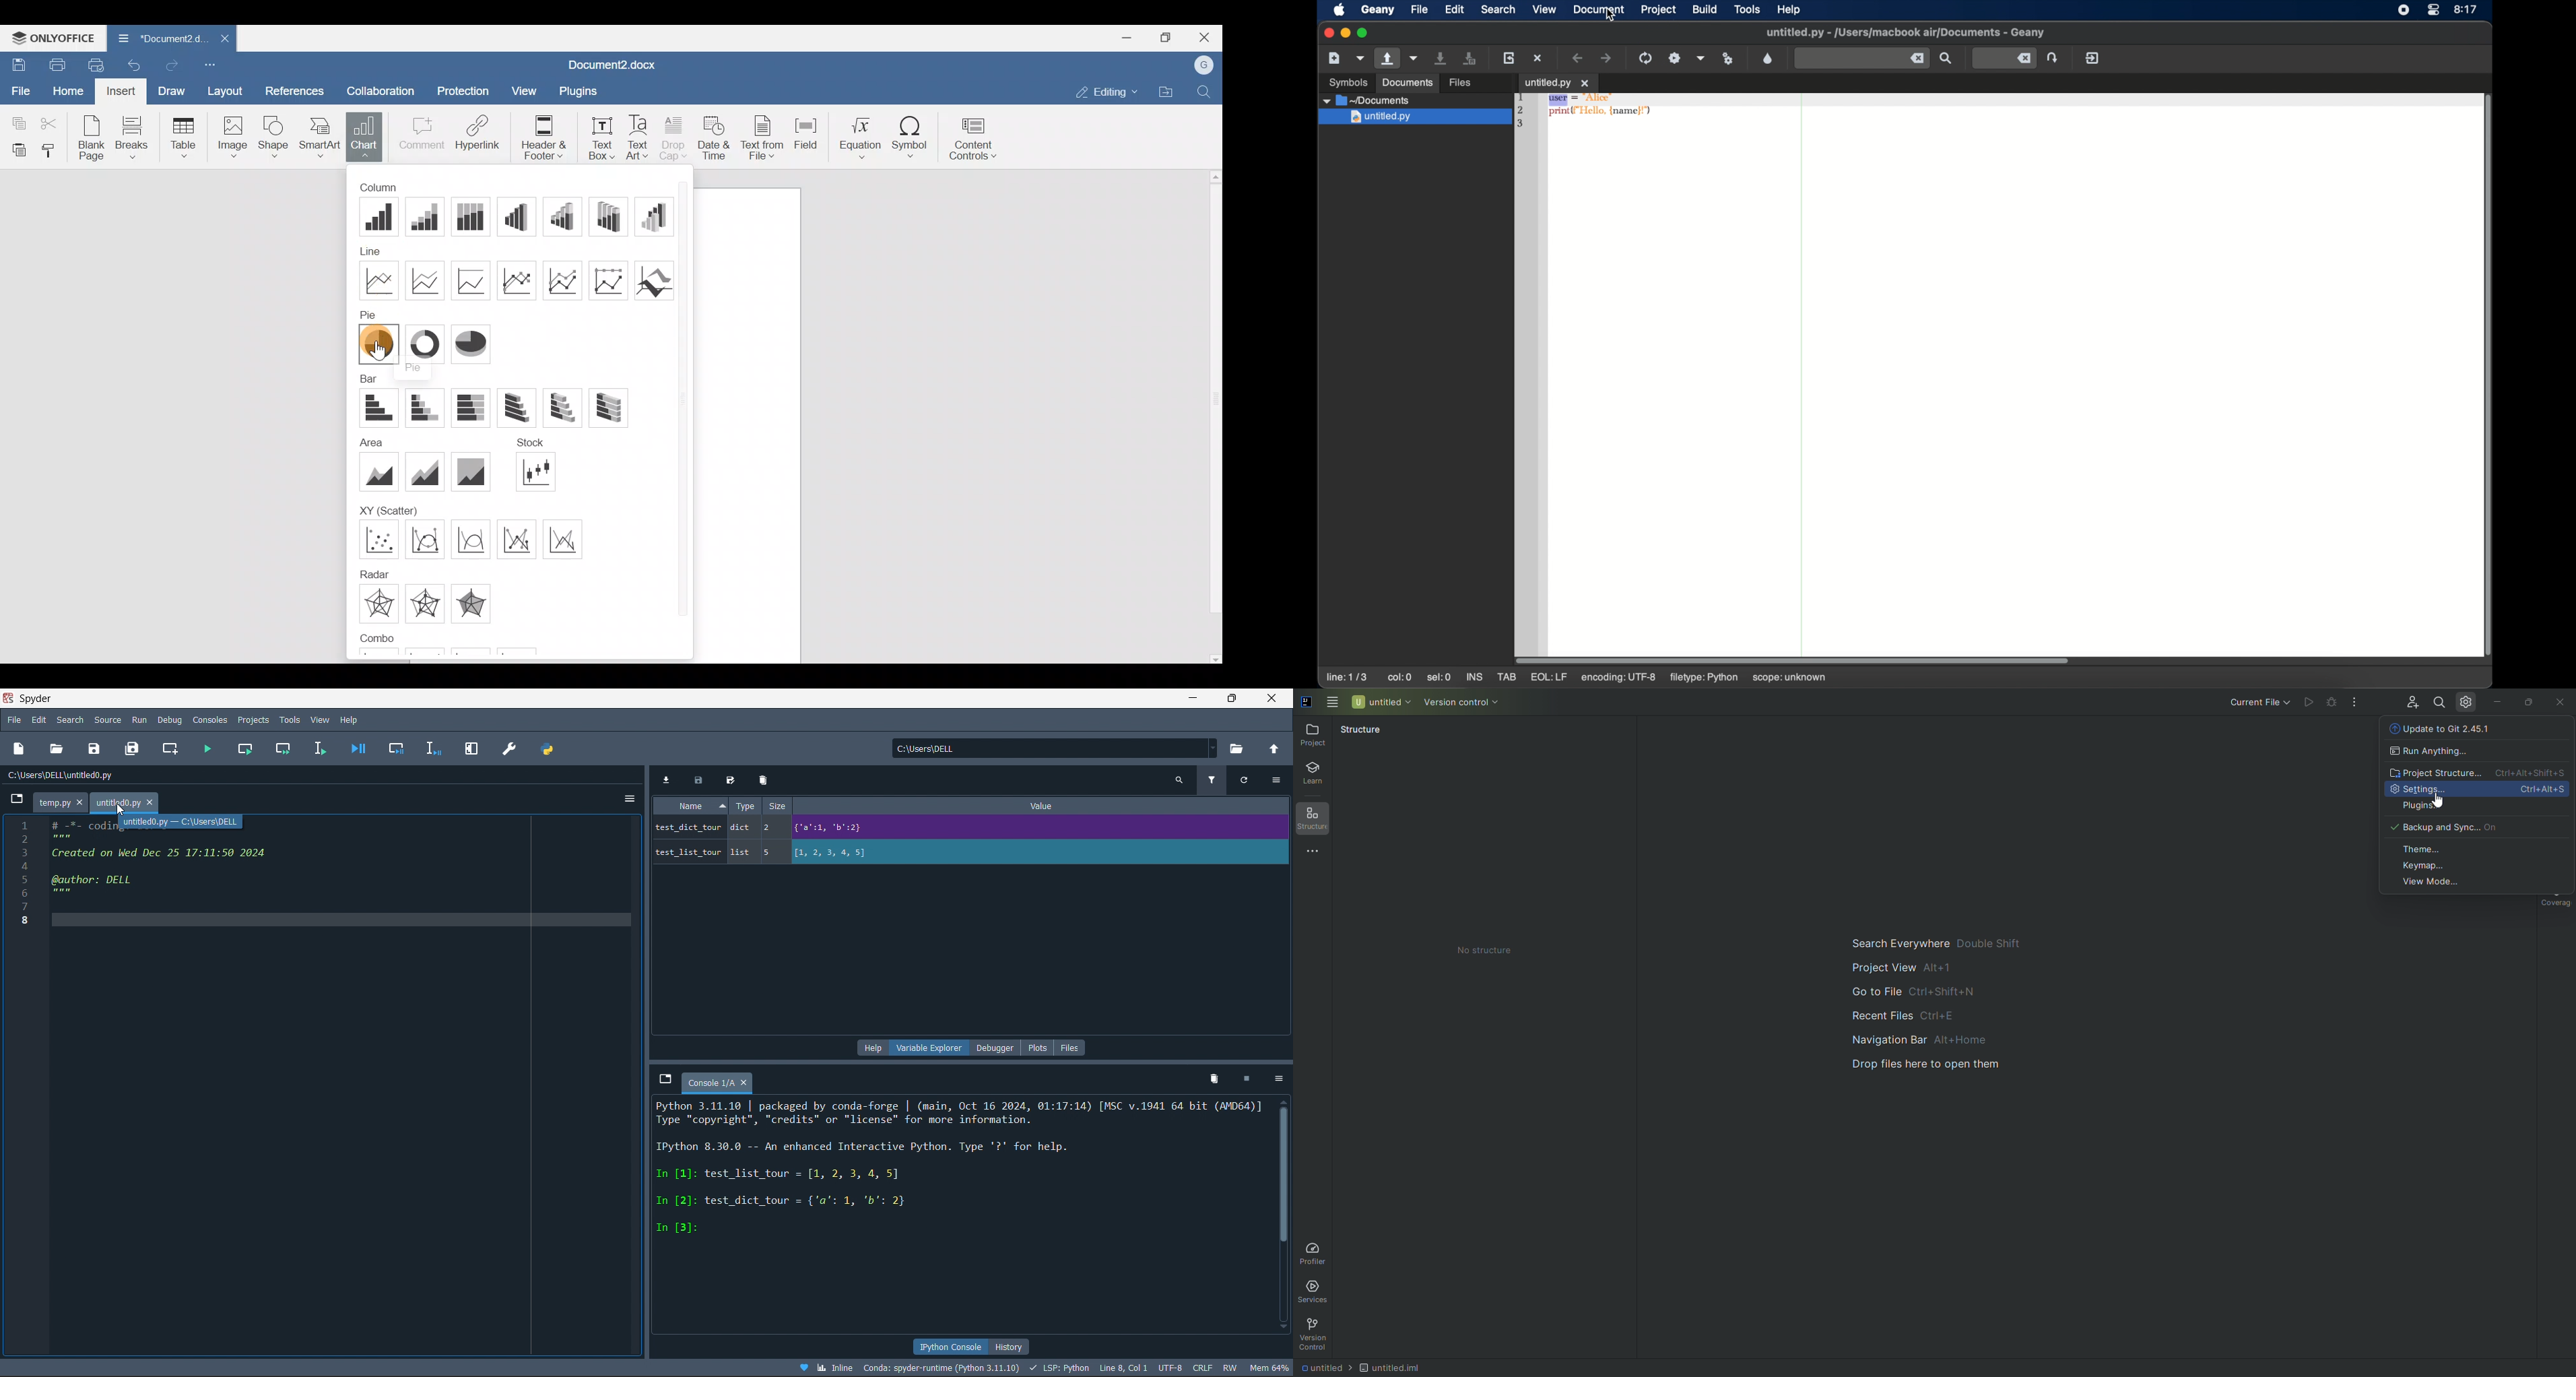 This screenshot has width=2576, height=1400. I want to click on save, so click(91, 749).